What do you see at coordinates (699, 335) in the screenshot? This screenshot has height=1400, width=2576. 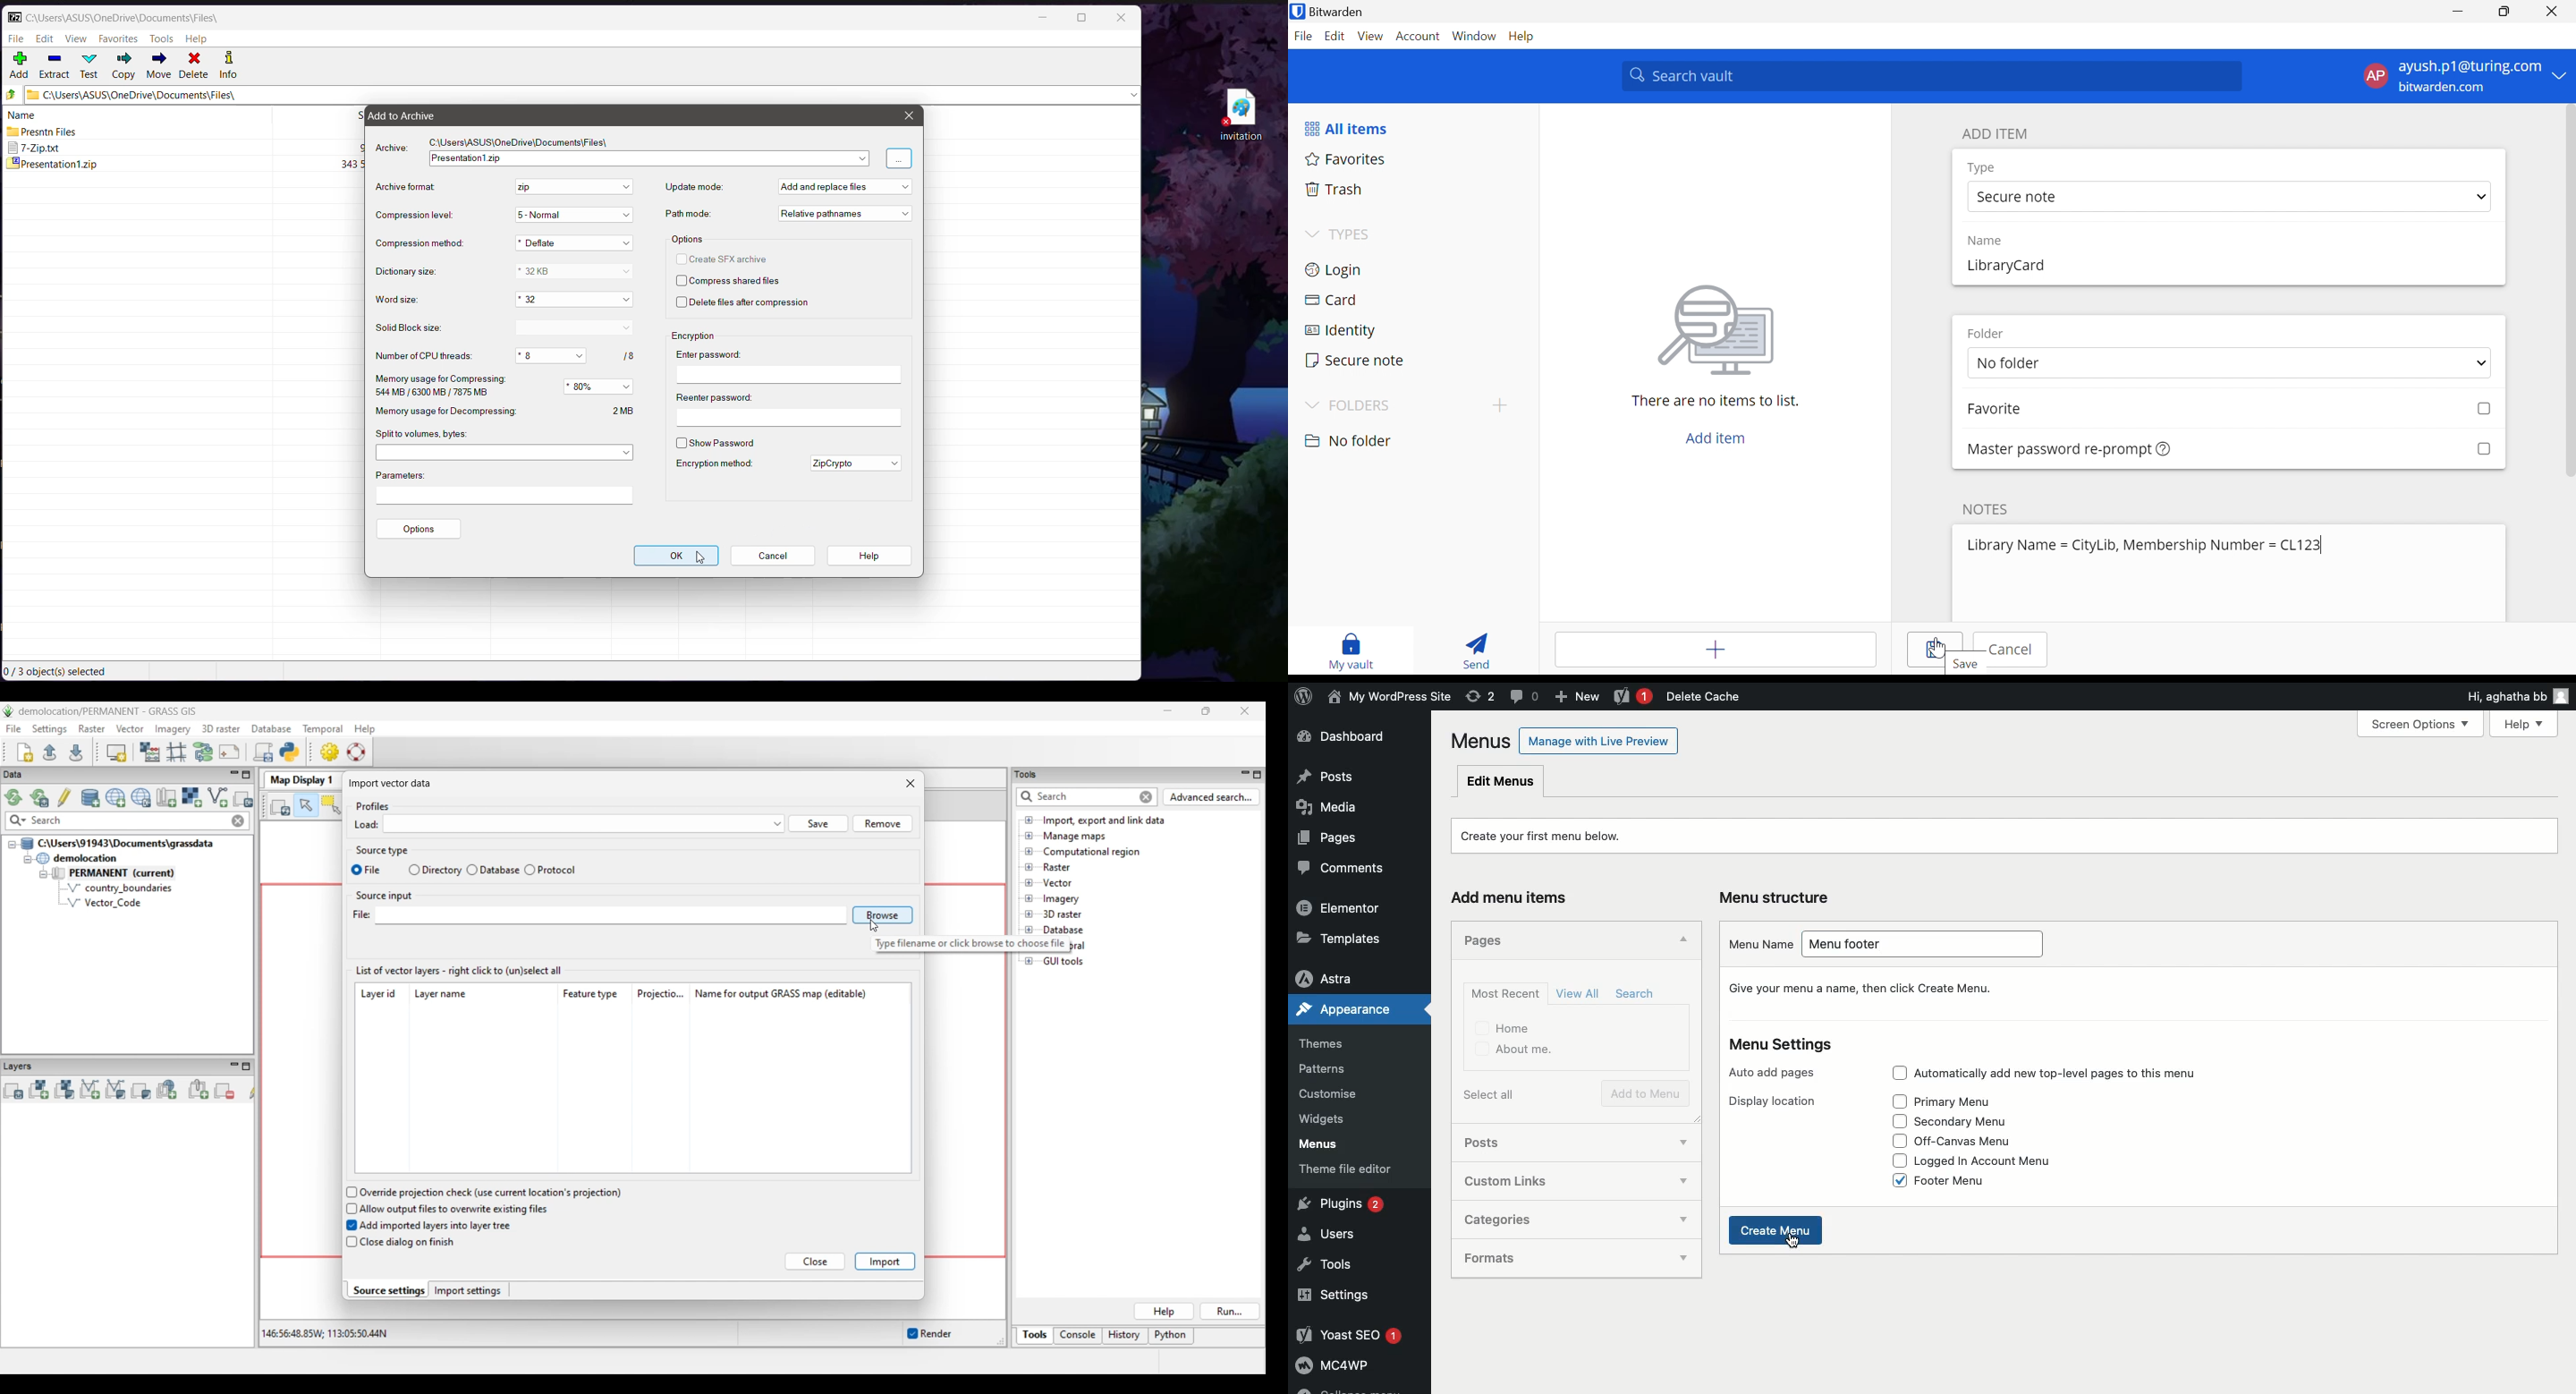 I see `Encryption` at bounding box center [699, 335].